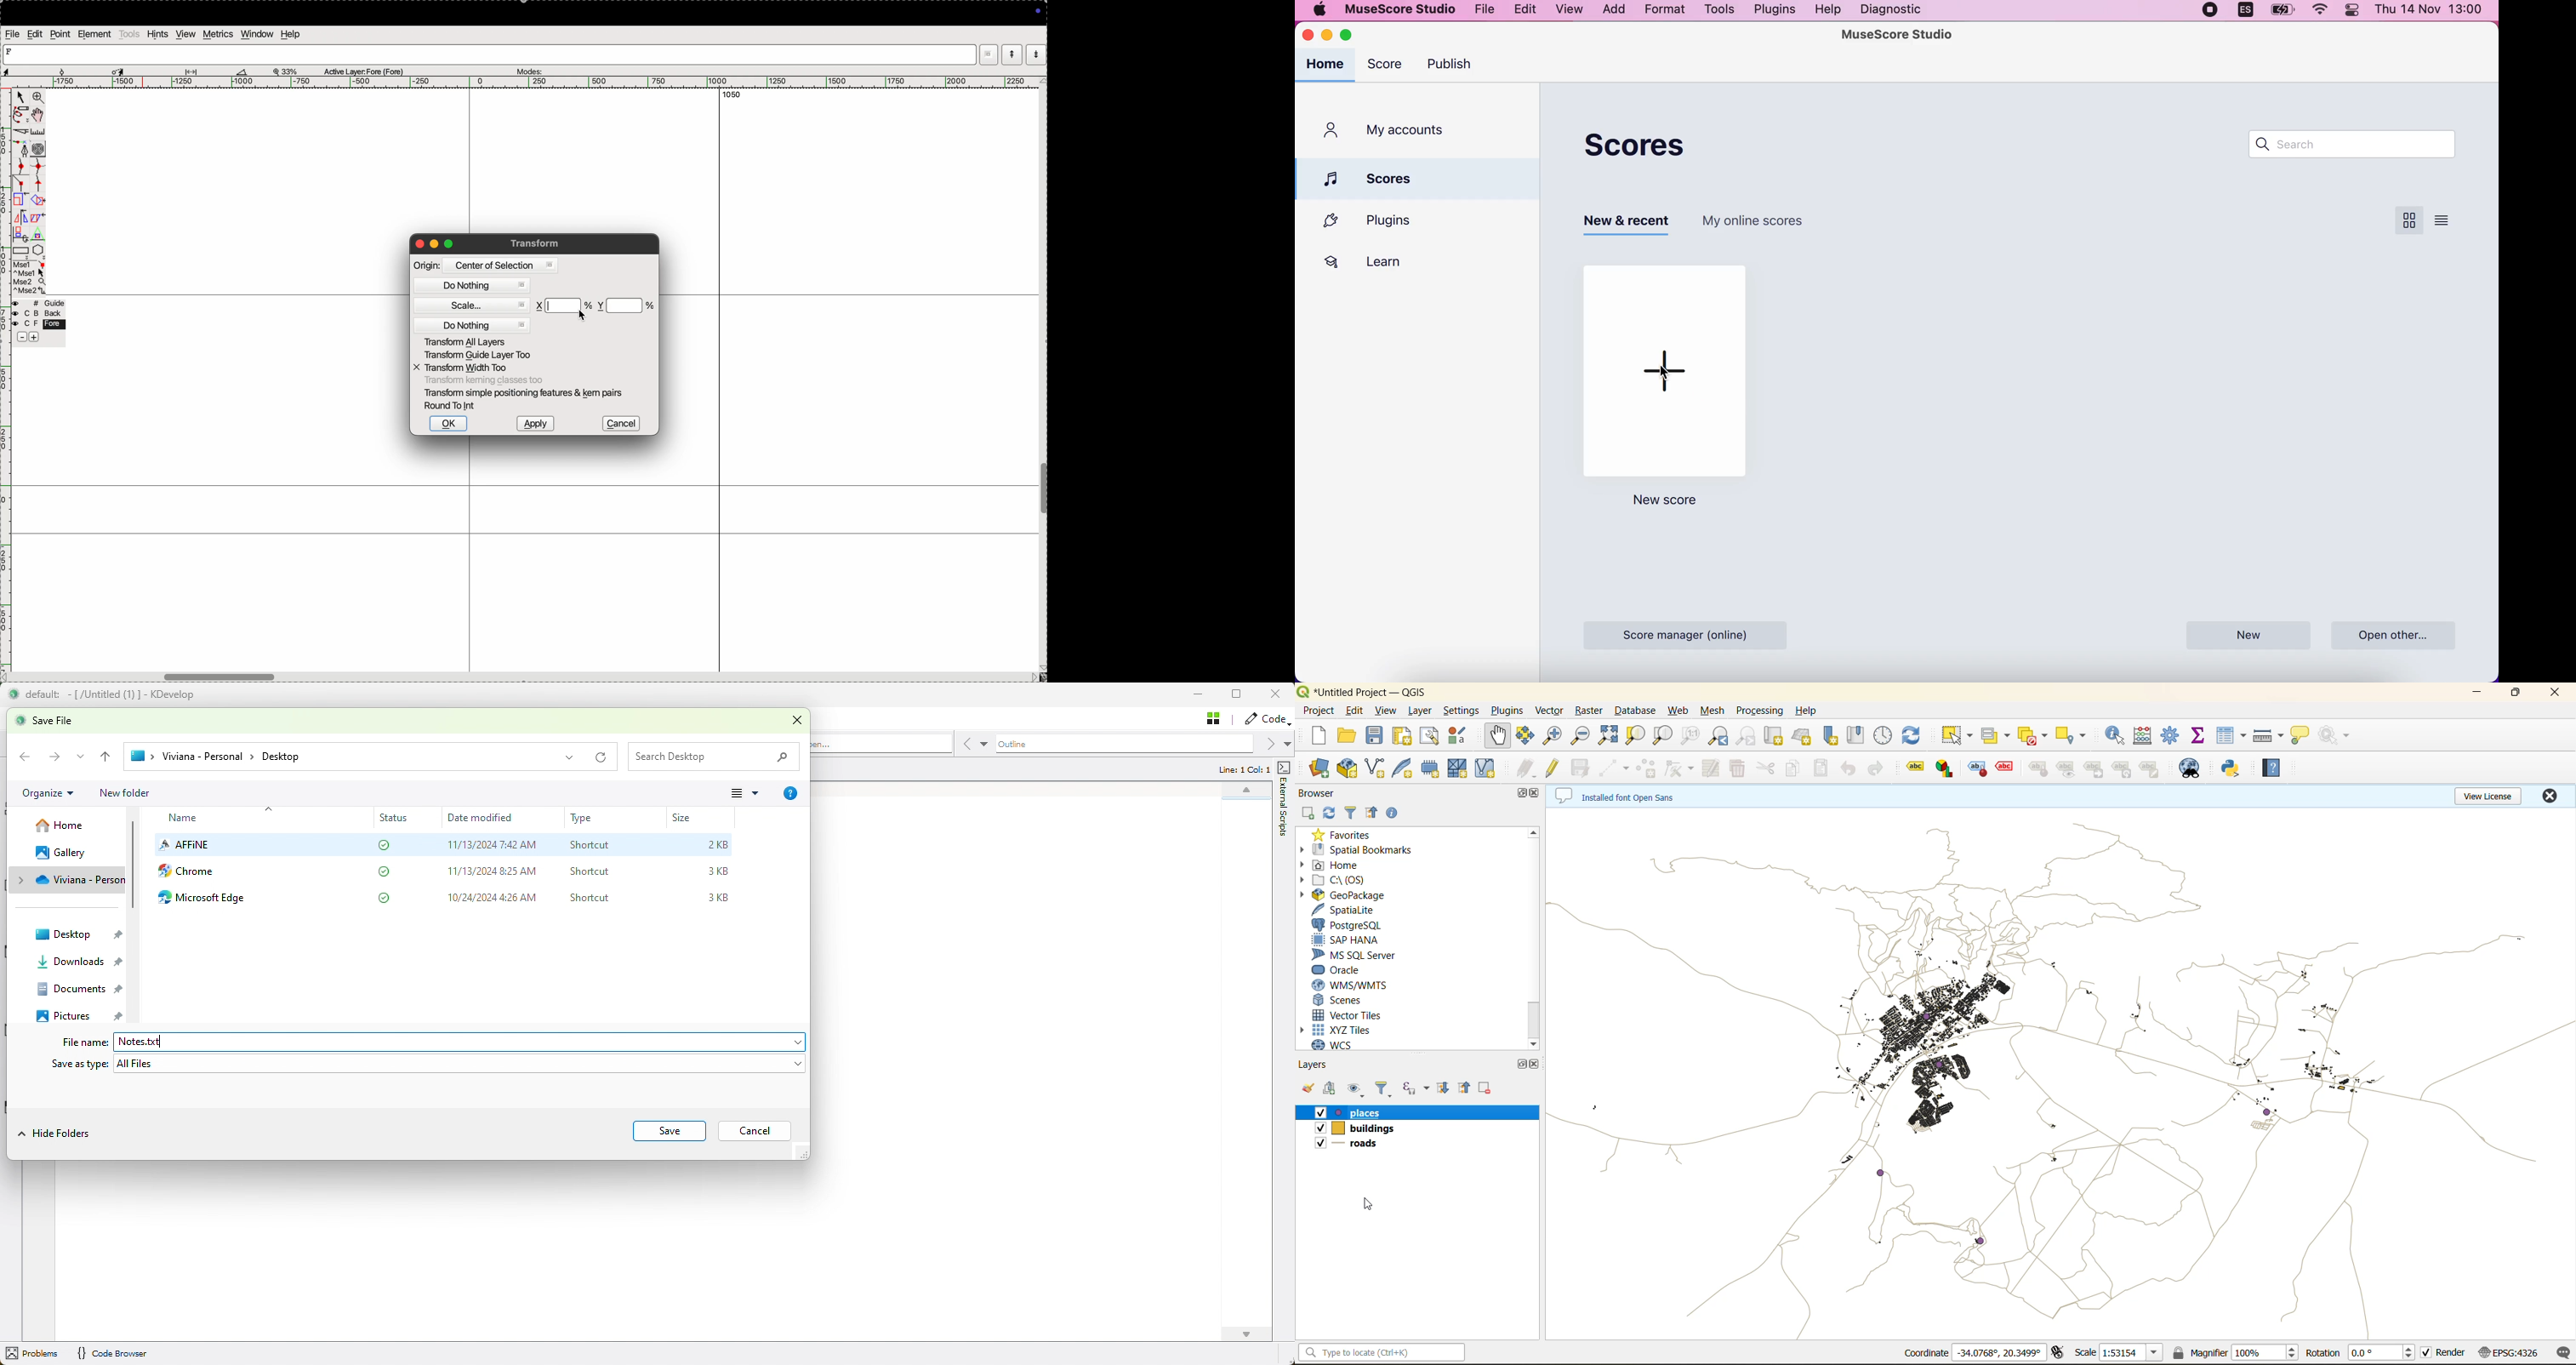  Describe the element at coordinates (1686, 634) in the screenshot. I see `score manager (online)` at that location.